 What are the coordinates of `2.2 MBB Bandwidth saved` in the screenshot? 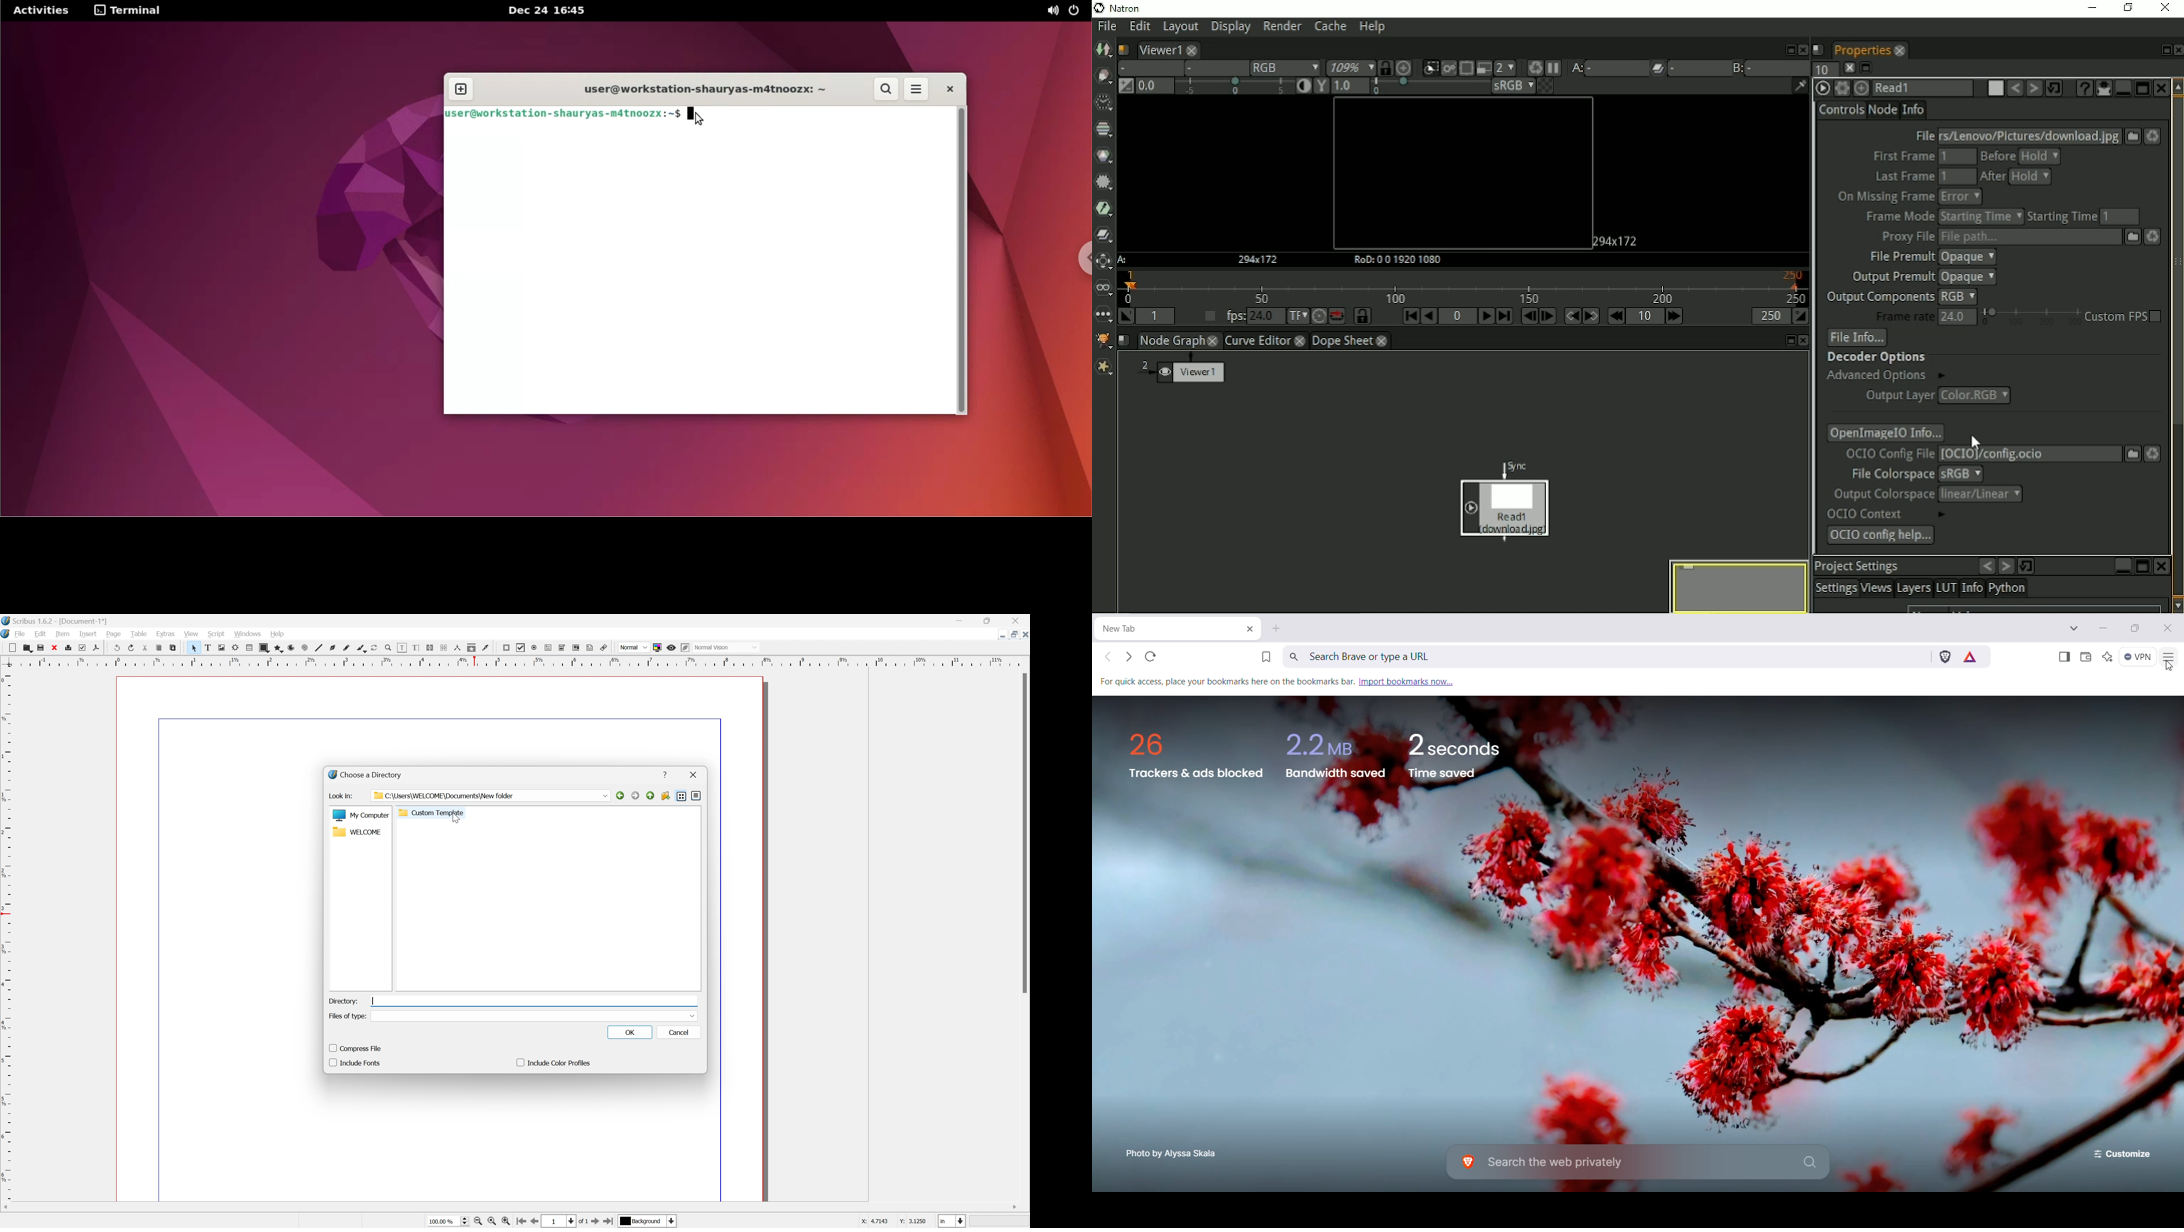 It's located at (1335, 752).